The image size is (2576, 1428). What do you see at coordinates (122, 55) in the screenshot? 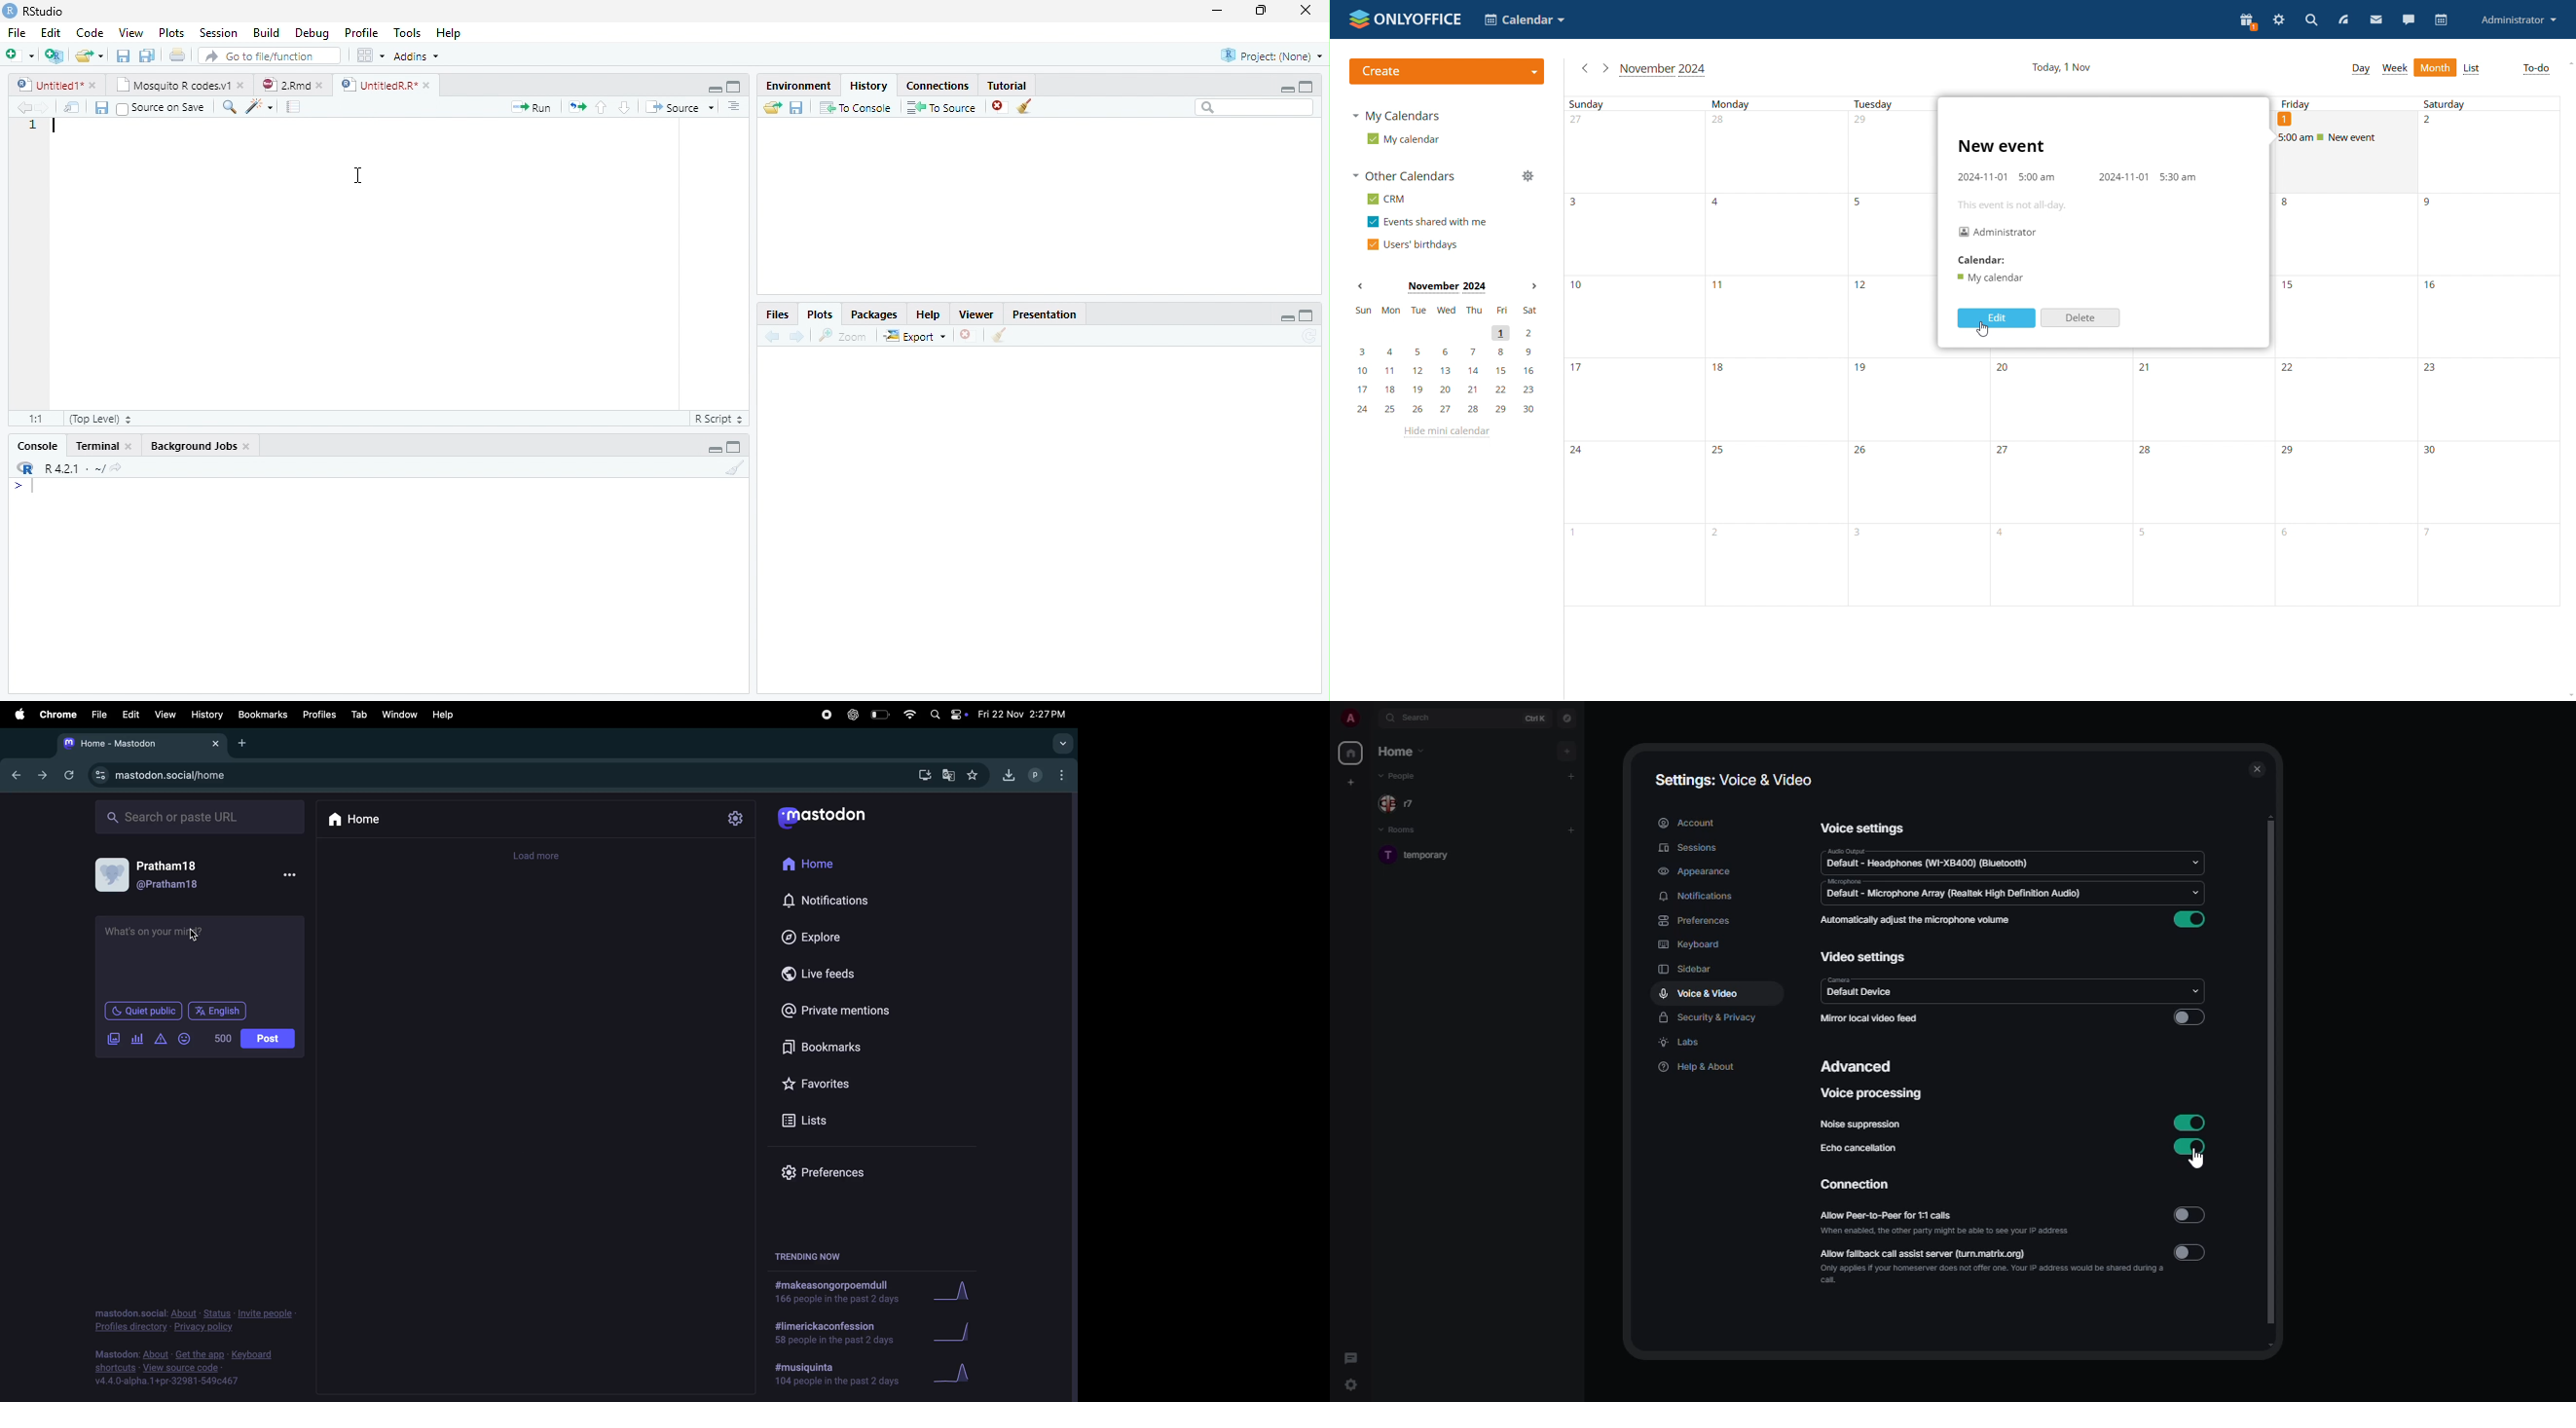
I see `save current document` at bounding box center [122, 55].